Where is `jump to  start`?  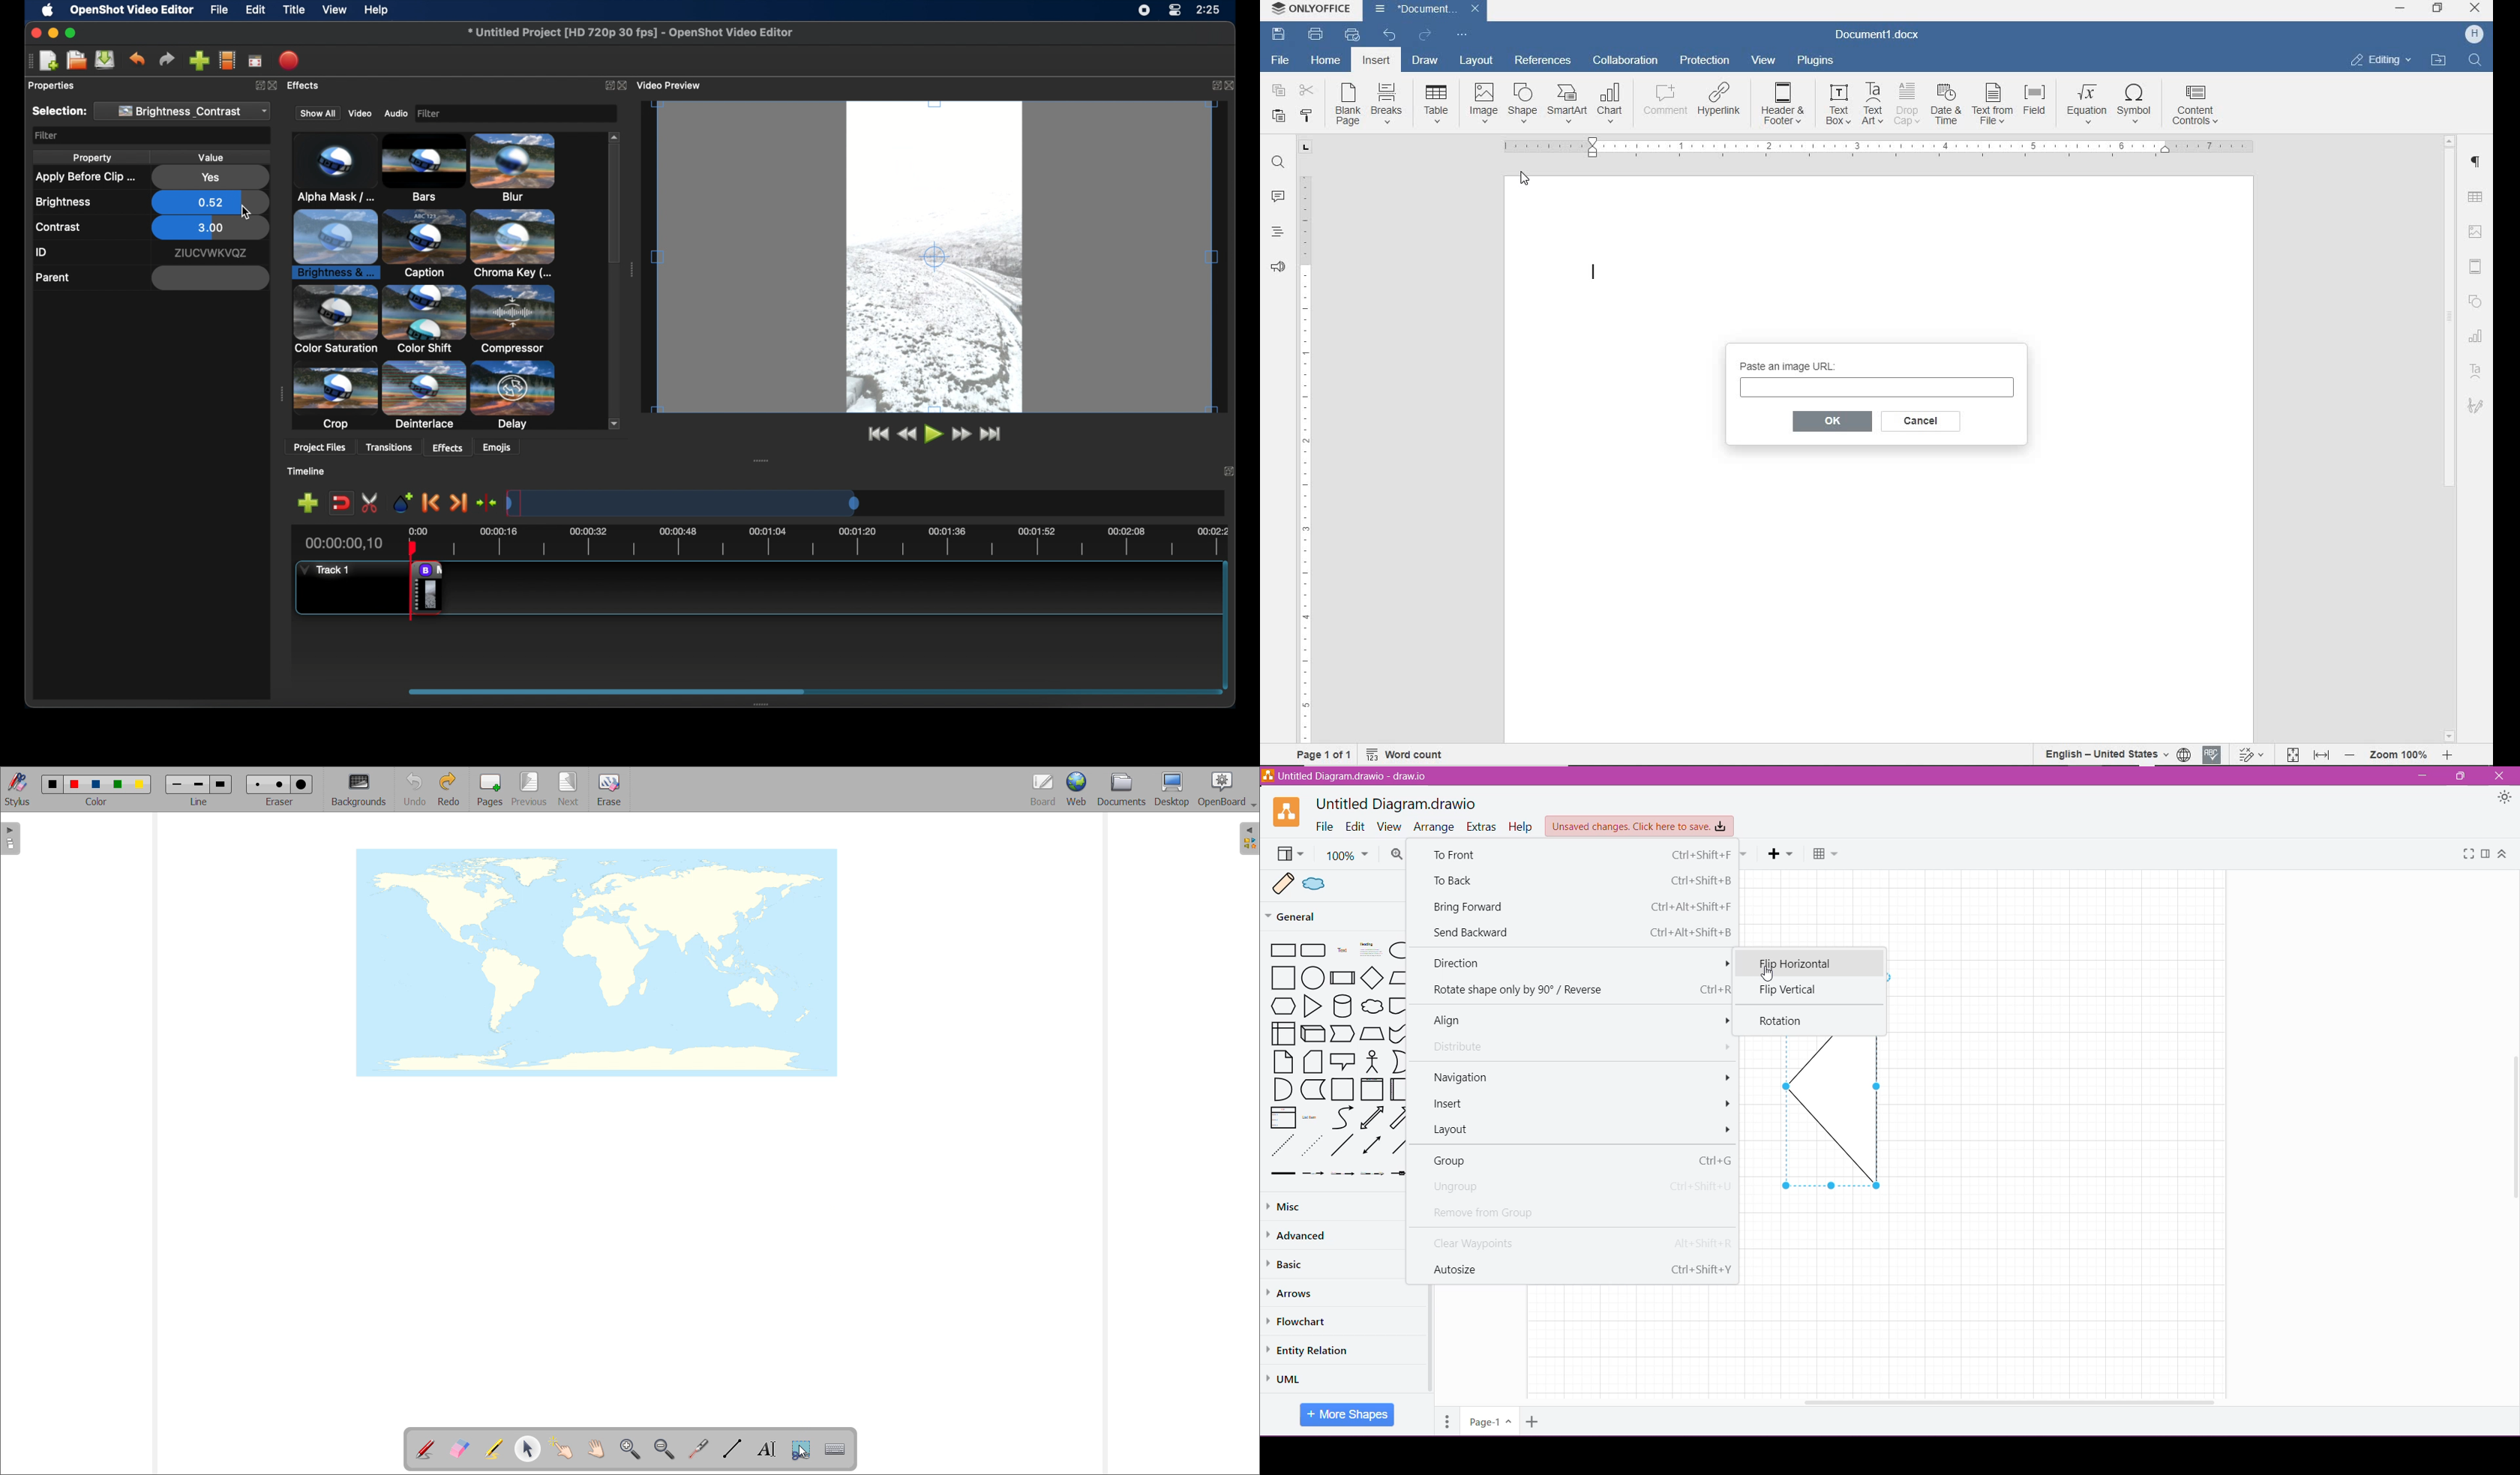
jump to  start is located at coordinates (878, 435).